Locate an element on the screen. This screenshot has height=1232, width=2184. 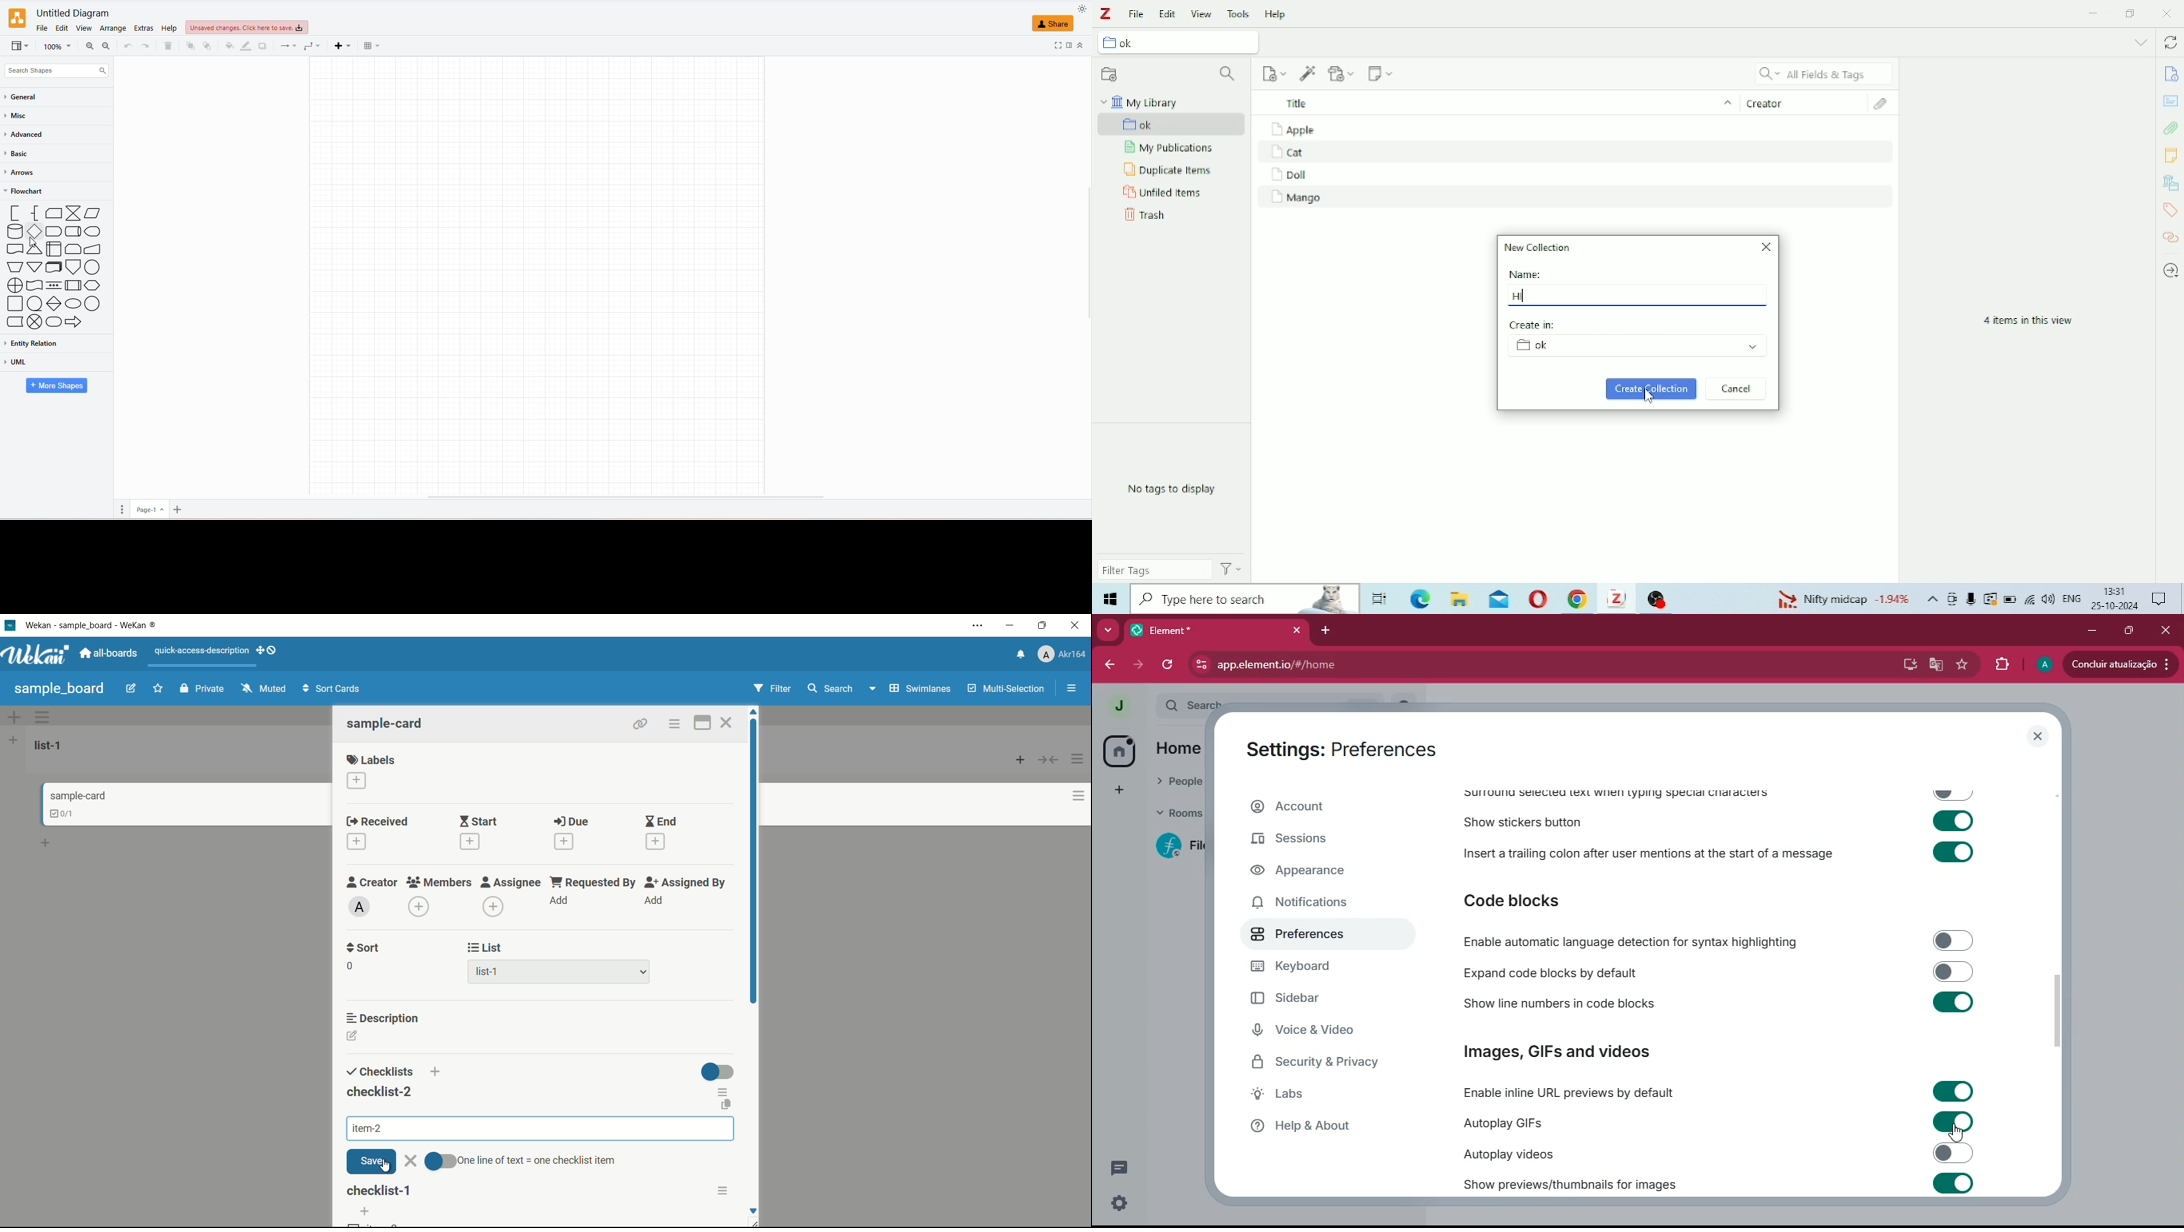
MISC is located at coordinates (18, 115).